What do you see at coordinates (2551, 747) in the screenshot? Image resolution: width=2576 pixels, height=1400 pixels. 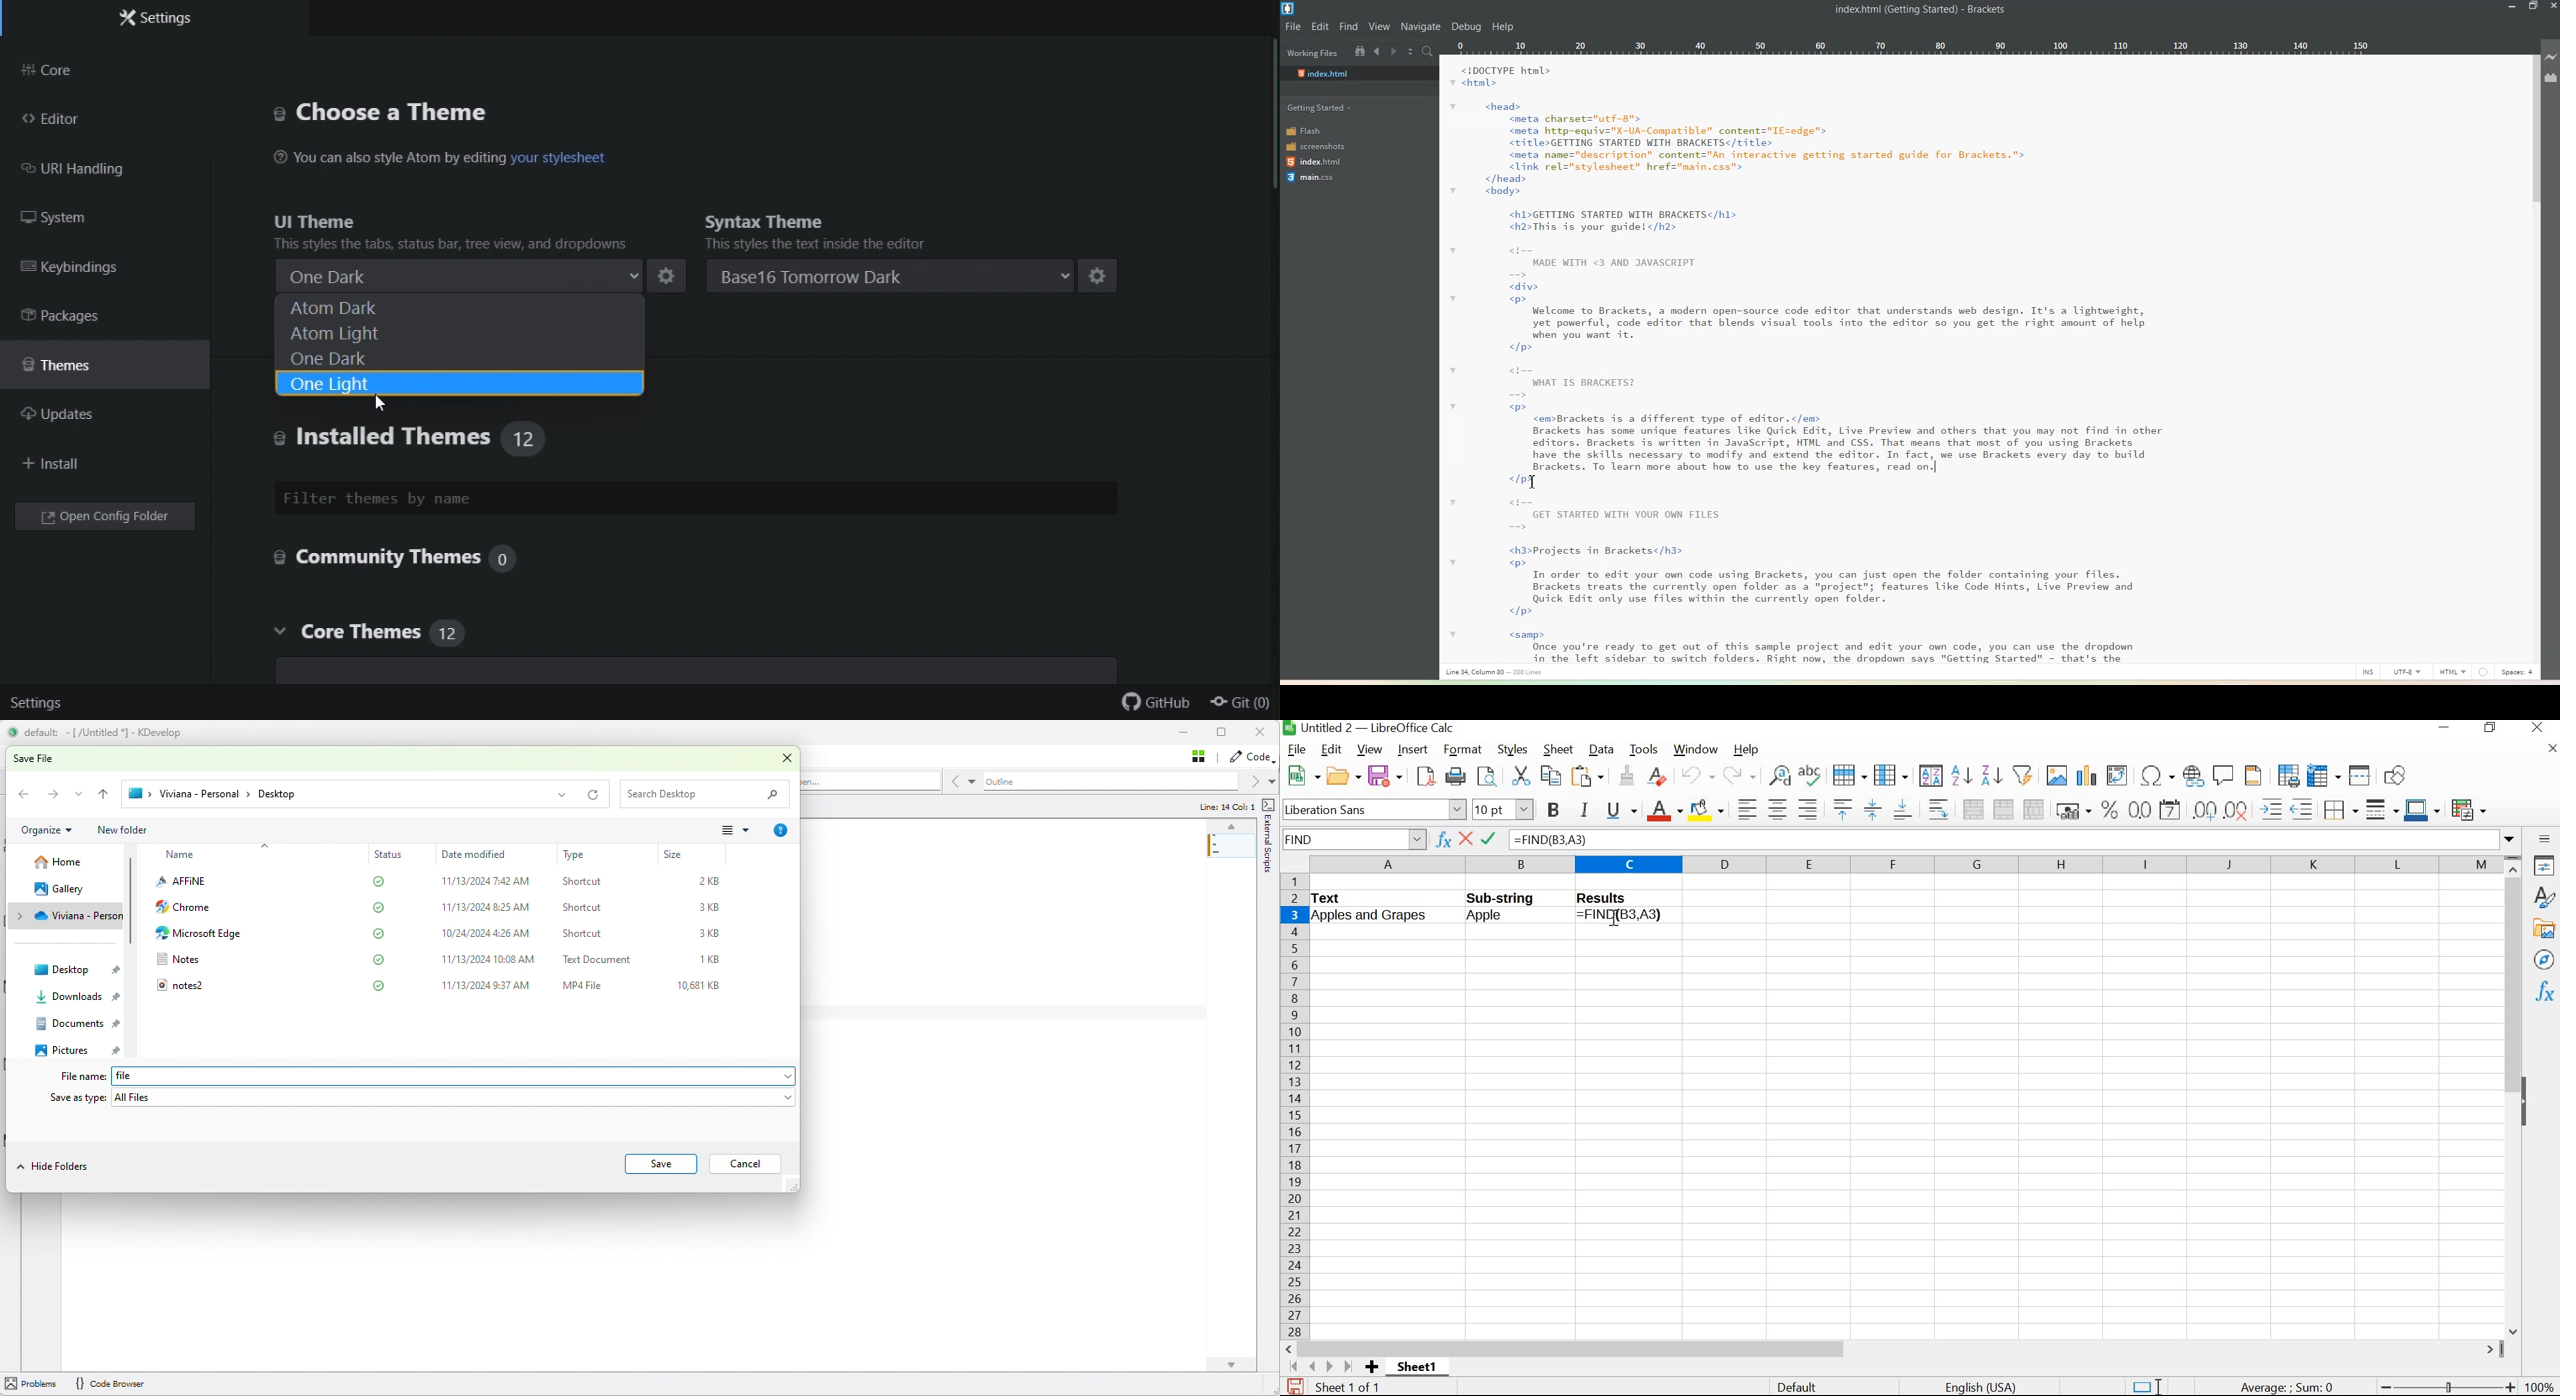 I see `close document` at bounding box center [2551, 747].